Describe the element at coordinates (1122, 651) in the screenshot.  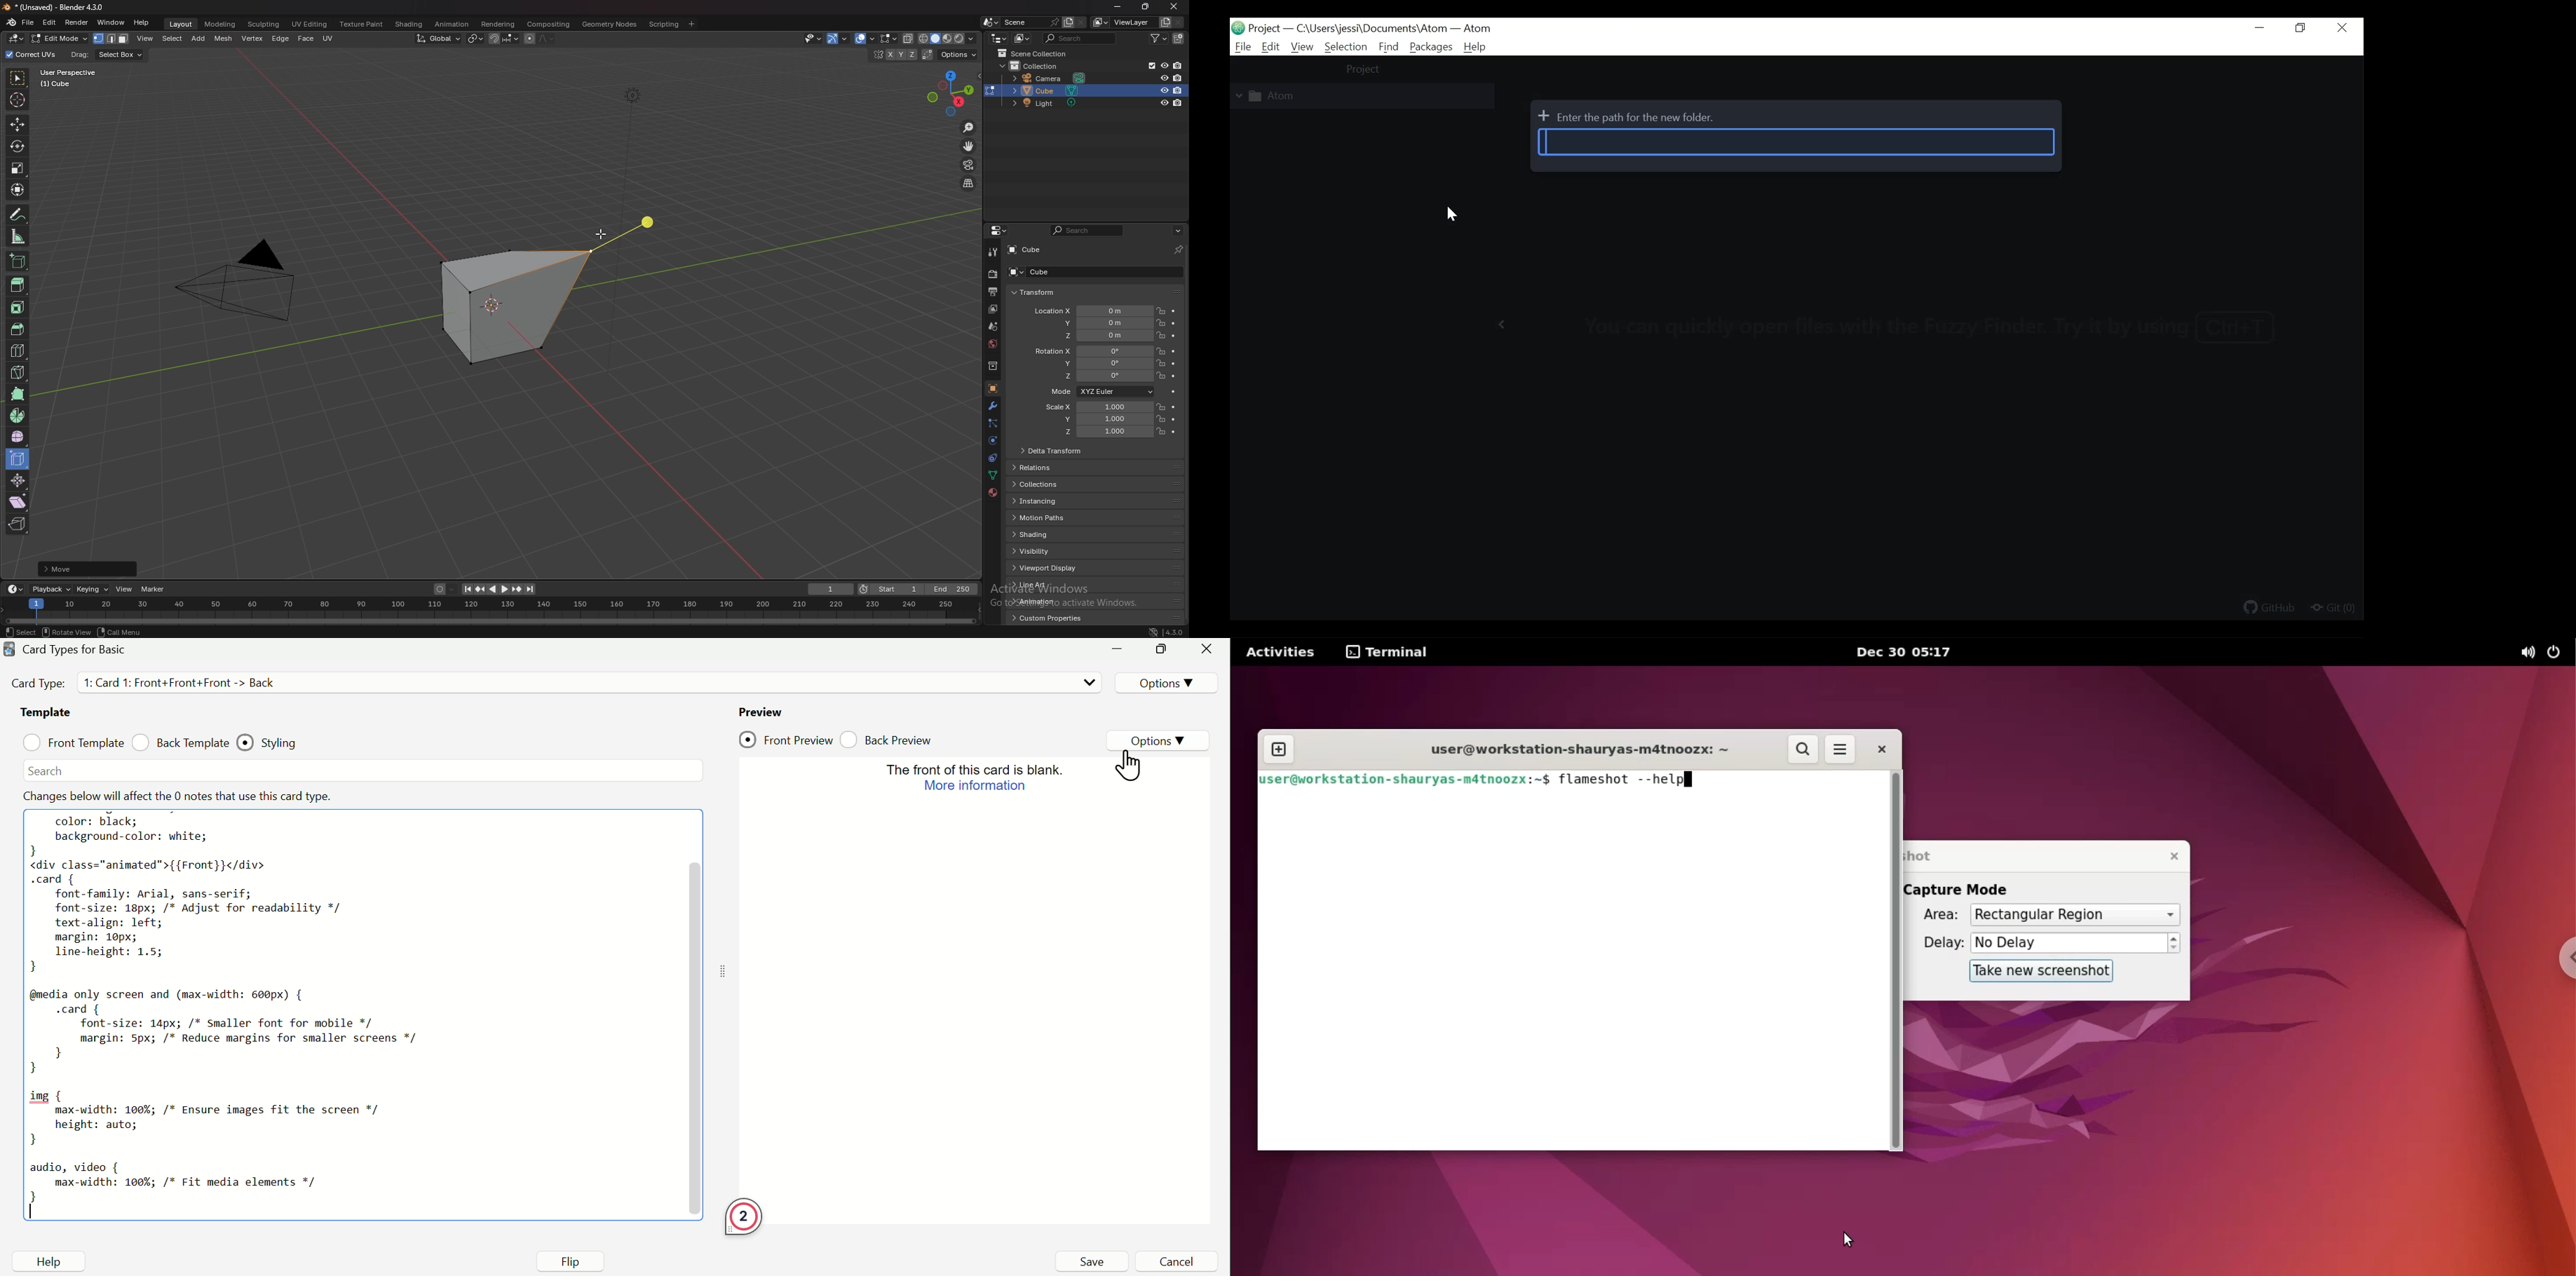
I see `minimize` at that location.